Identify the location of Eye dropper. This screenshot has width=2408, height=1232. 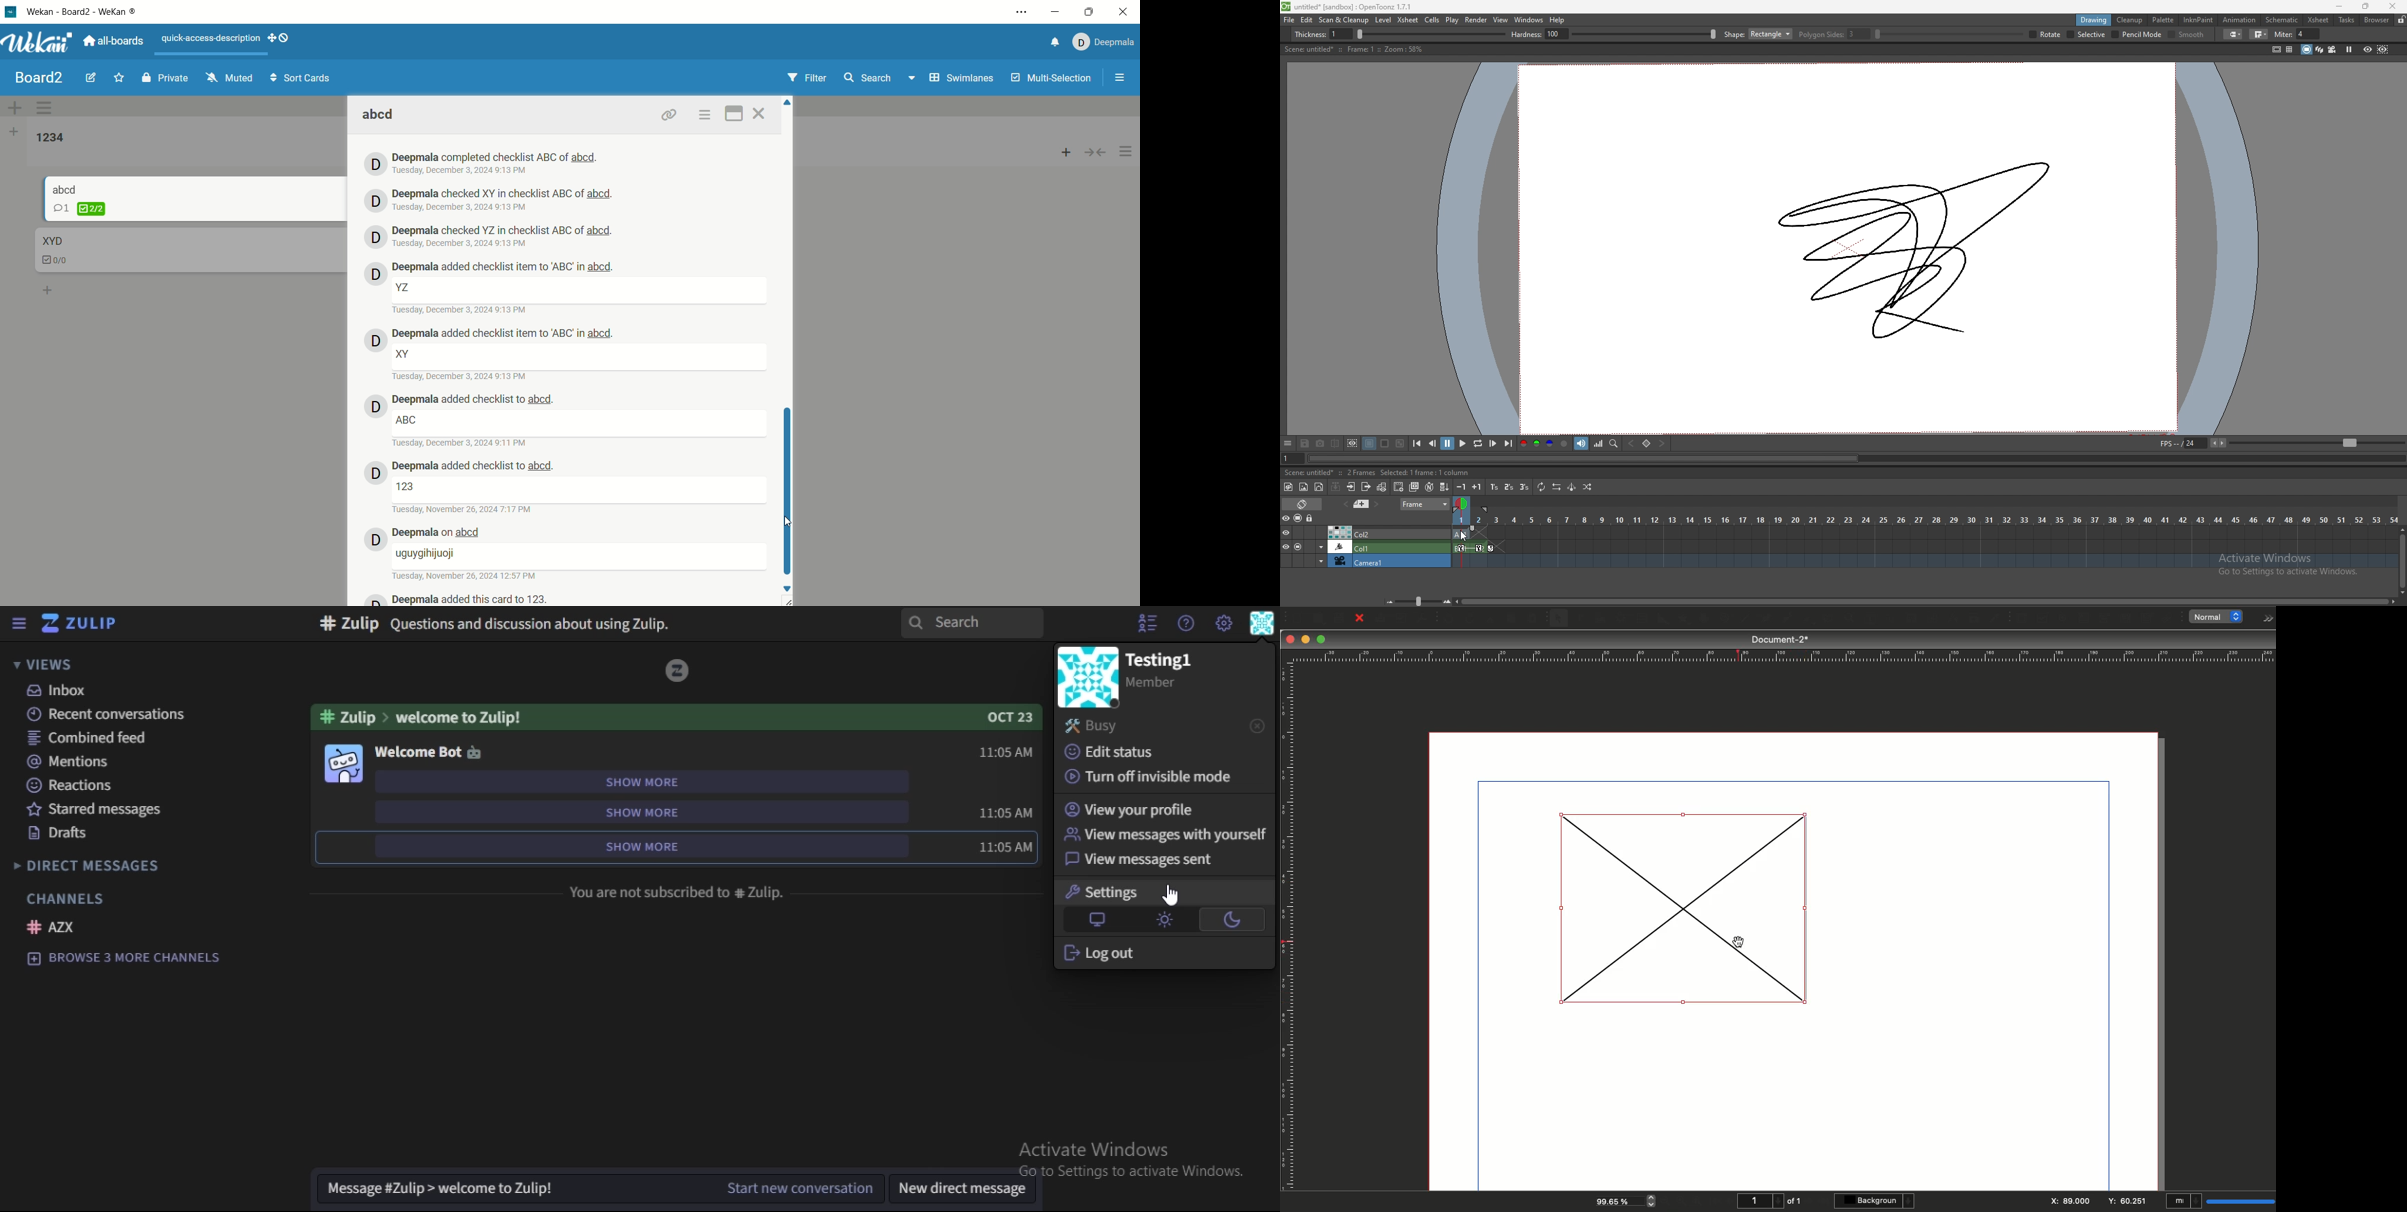
(1995, 618).